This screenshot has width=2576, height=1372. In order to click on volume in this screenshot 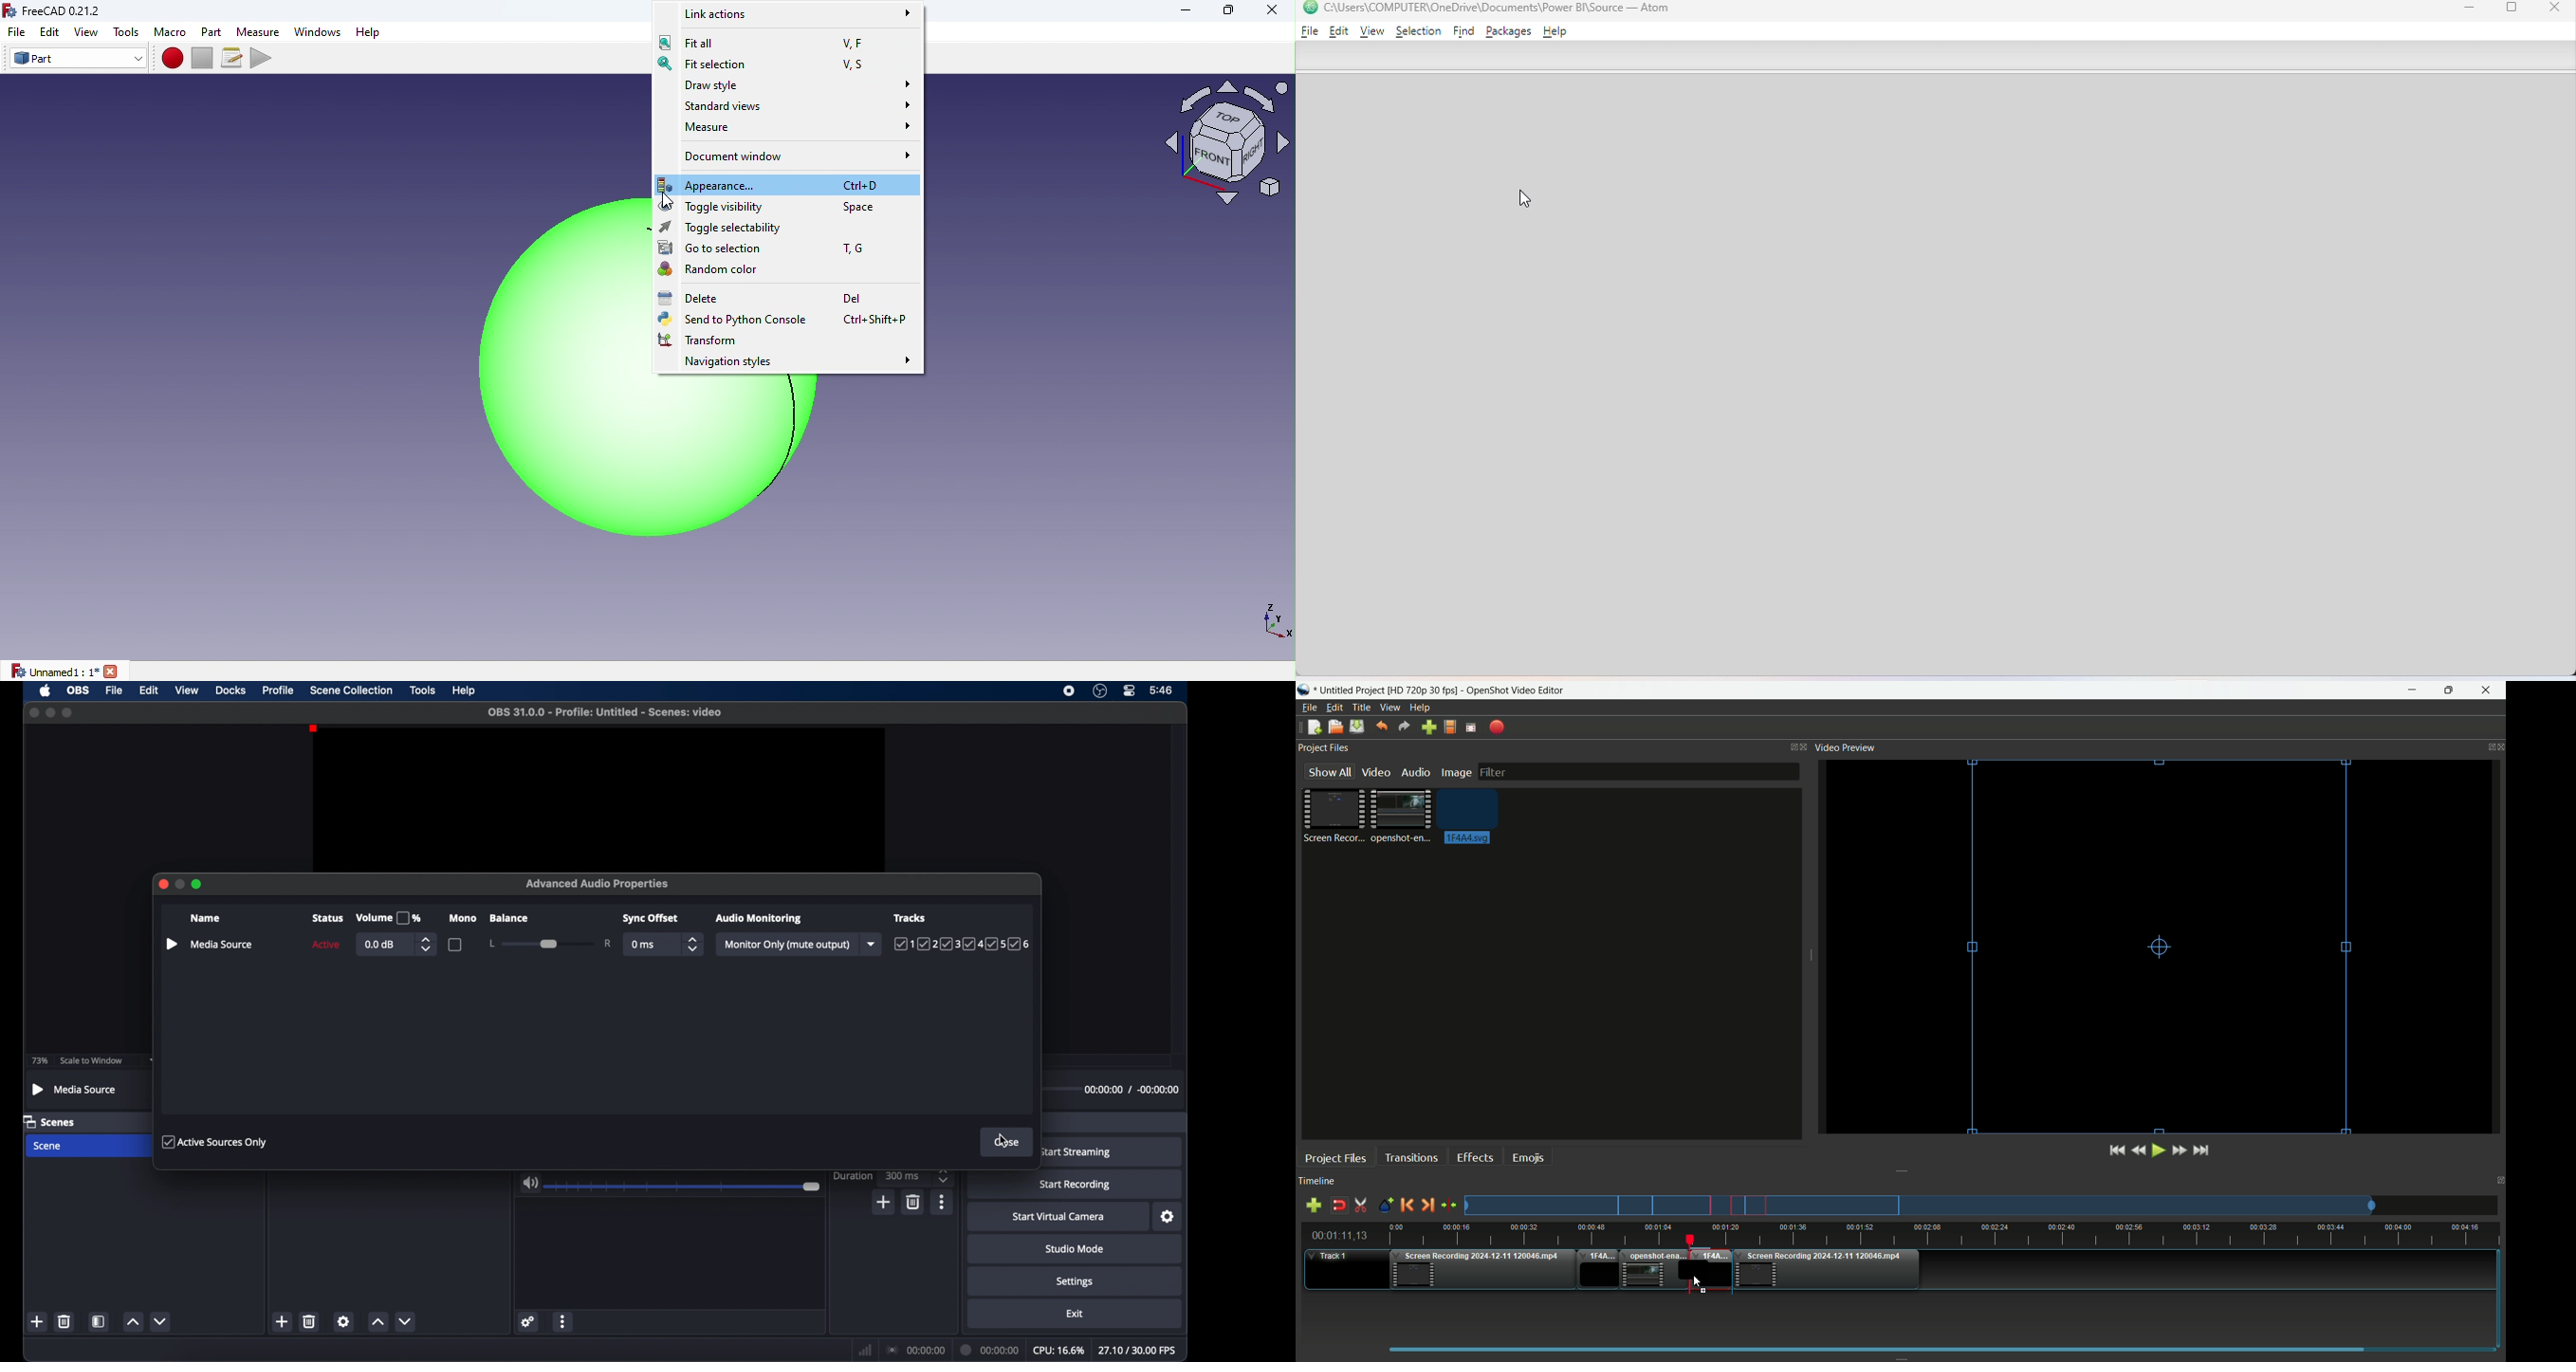, I will do `click(530, 1183)`.